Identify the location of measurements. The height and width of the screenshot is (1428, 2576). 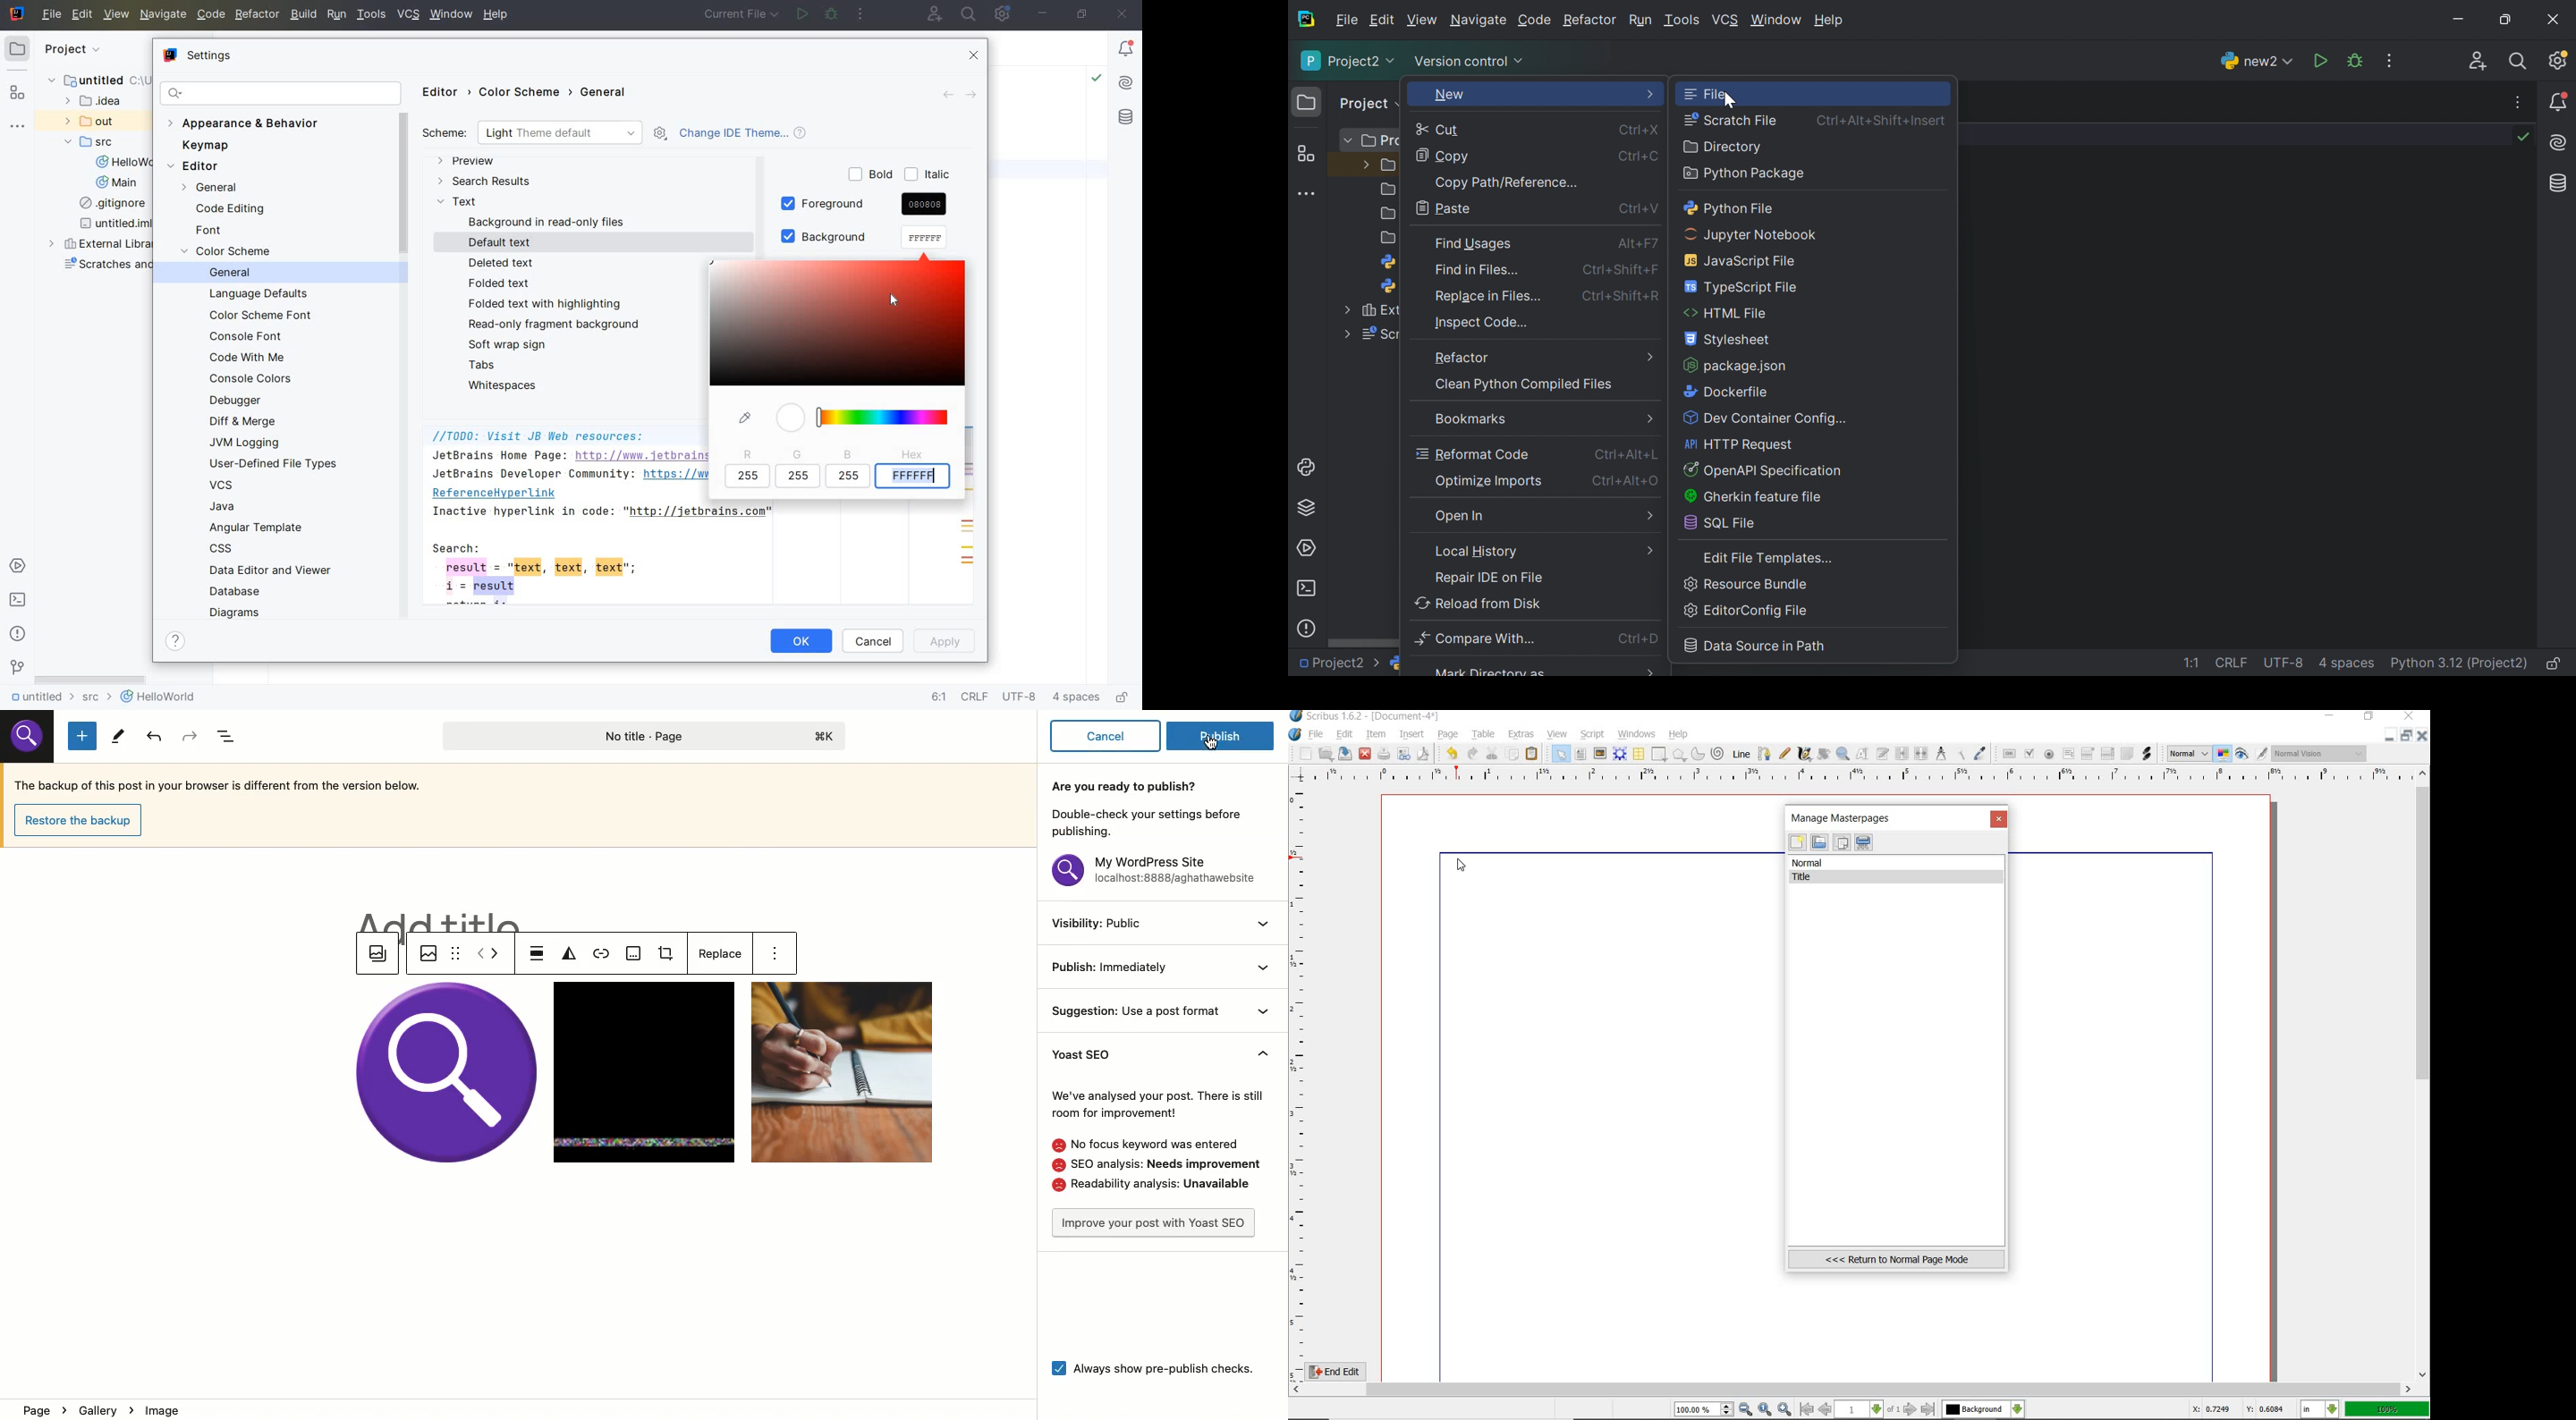
(1942, 754).